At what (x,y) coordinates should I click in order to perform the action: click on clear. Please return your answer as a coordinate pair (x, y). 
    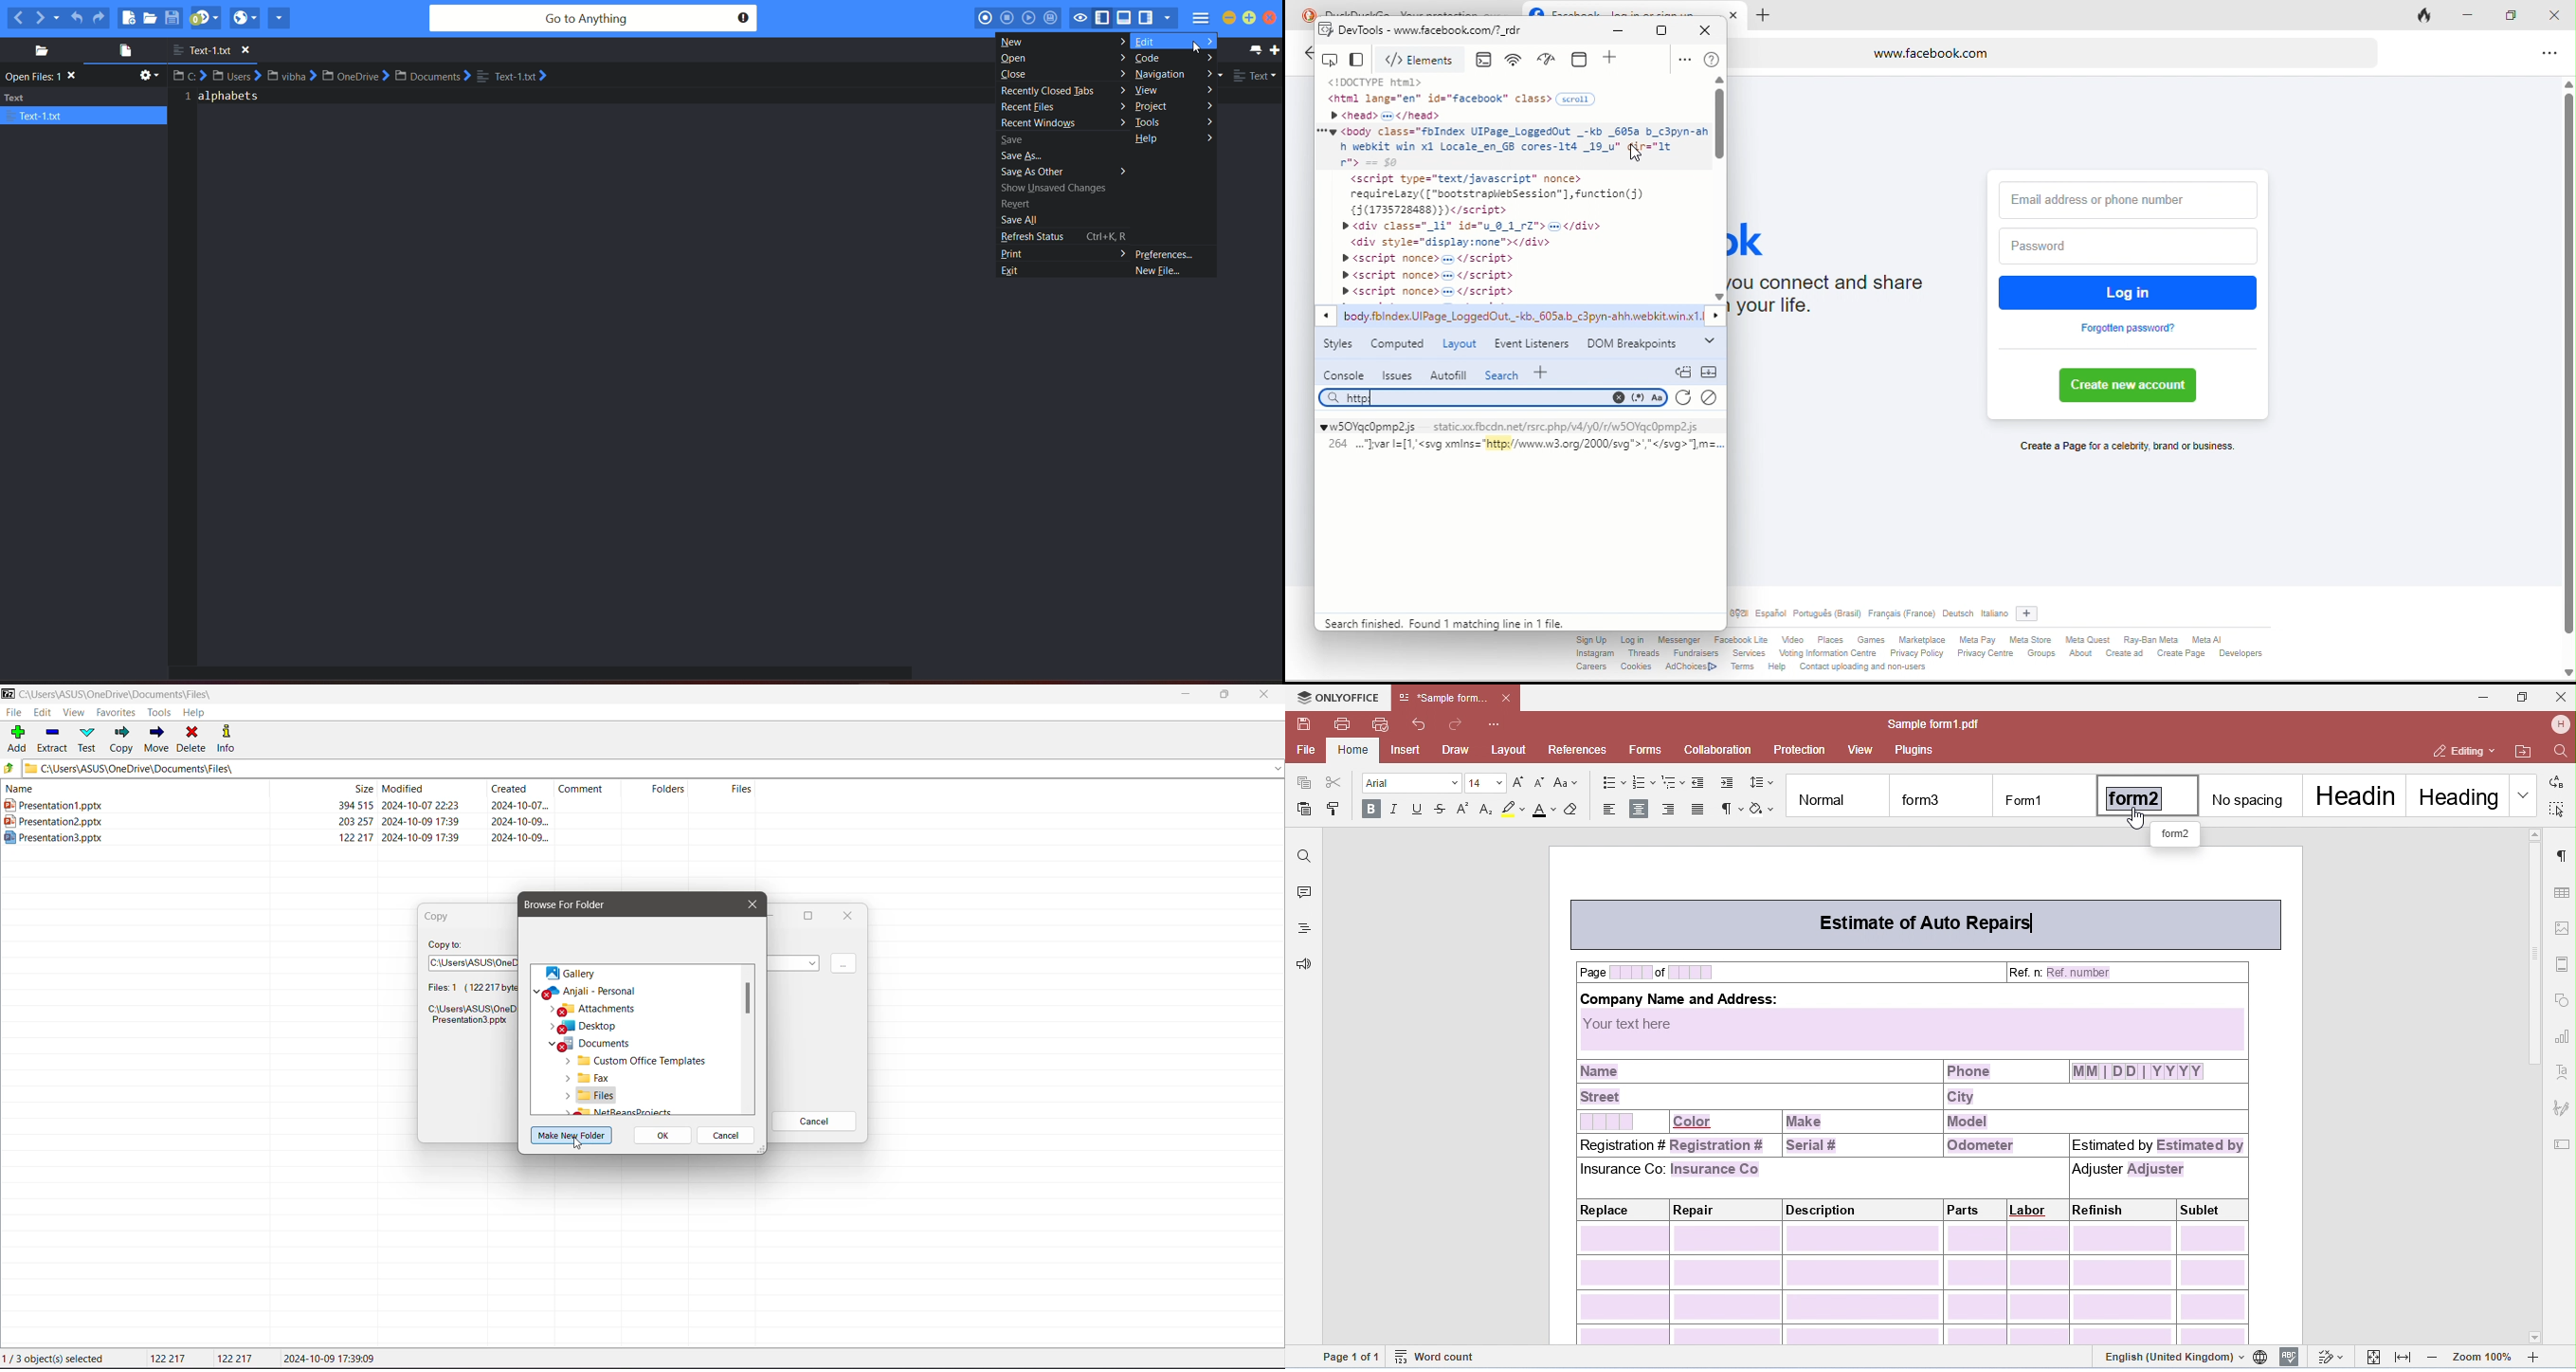
    Looking at the image, I should click on (1713, 396).